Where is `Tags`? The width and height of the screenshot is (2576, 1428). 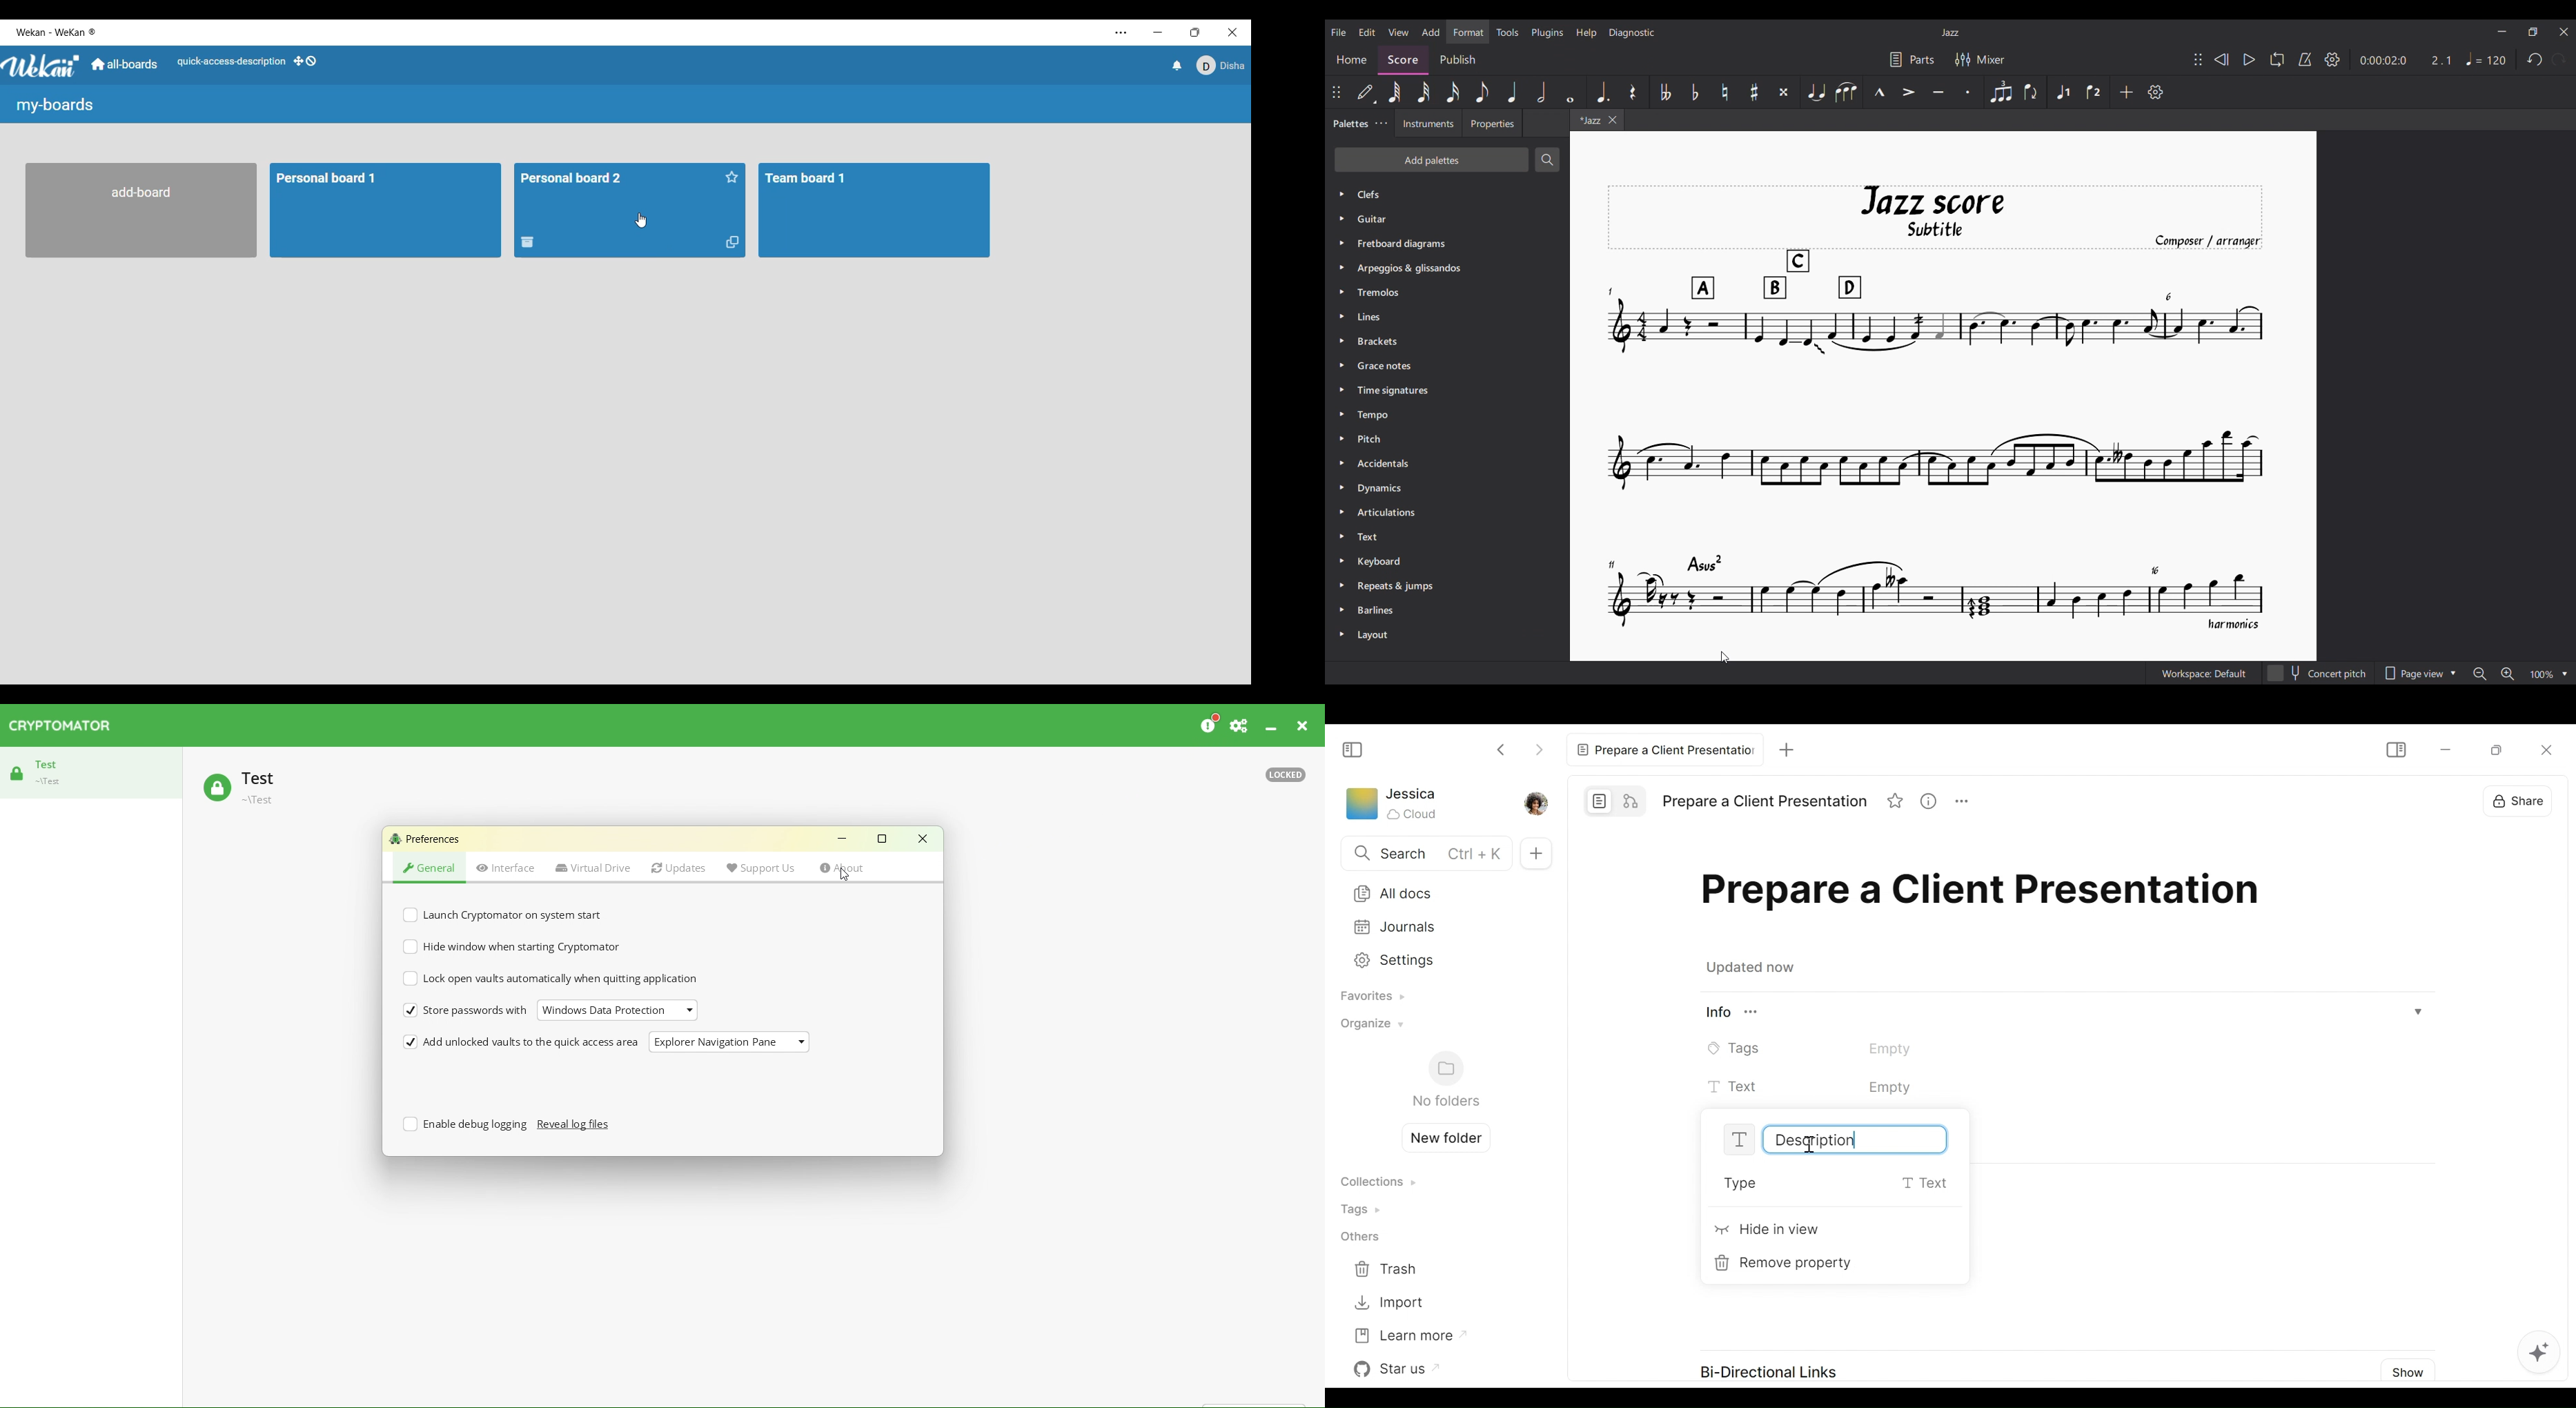
Tags is located at coordinates (1828, 1048).